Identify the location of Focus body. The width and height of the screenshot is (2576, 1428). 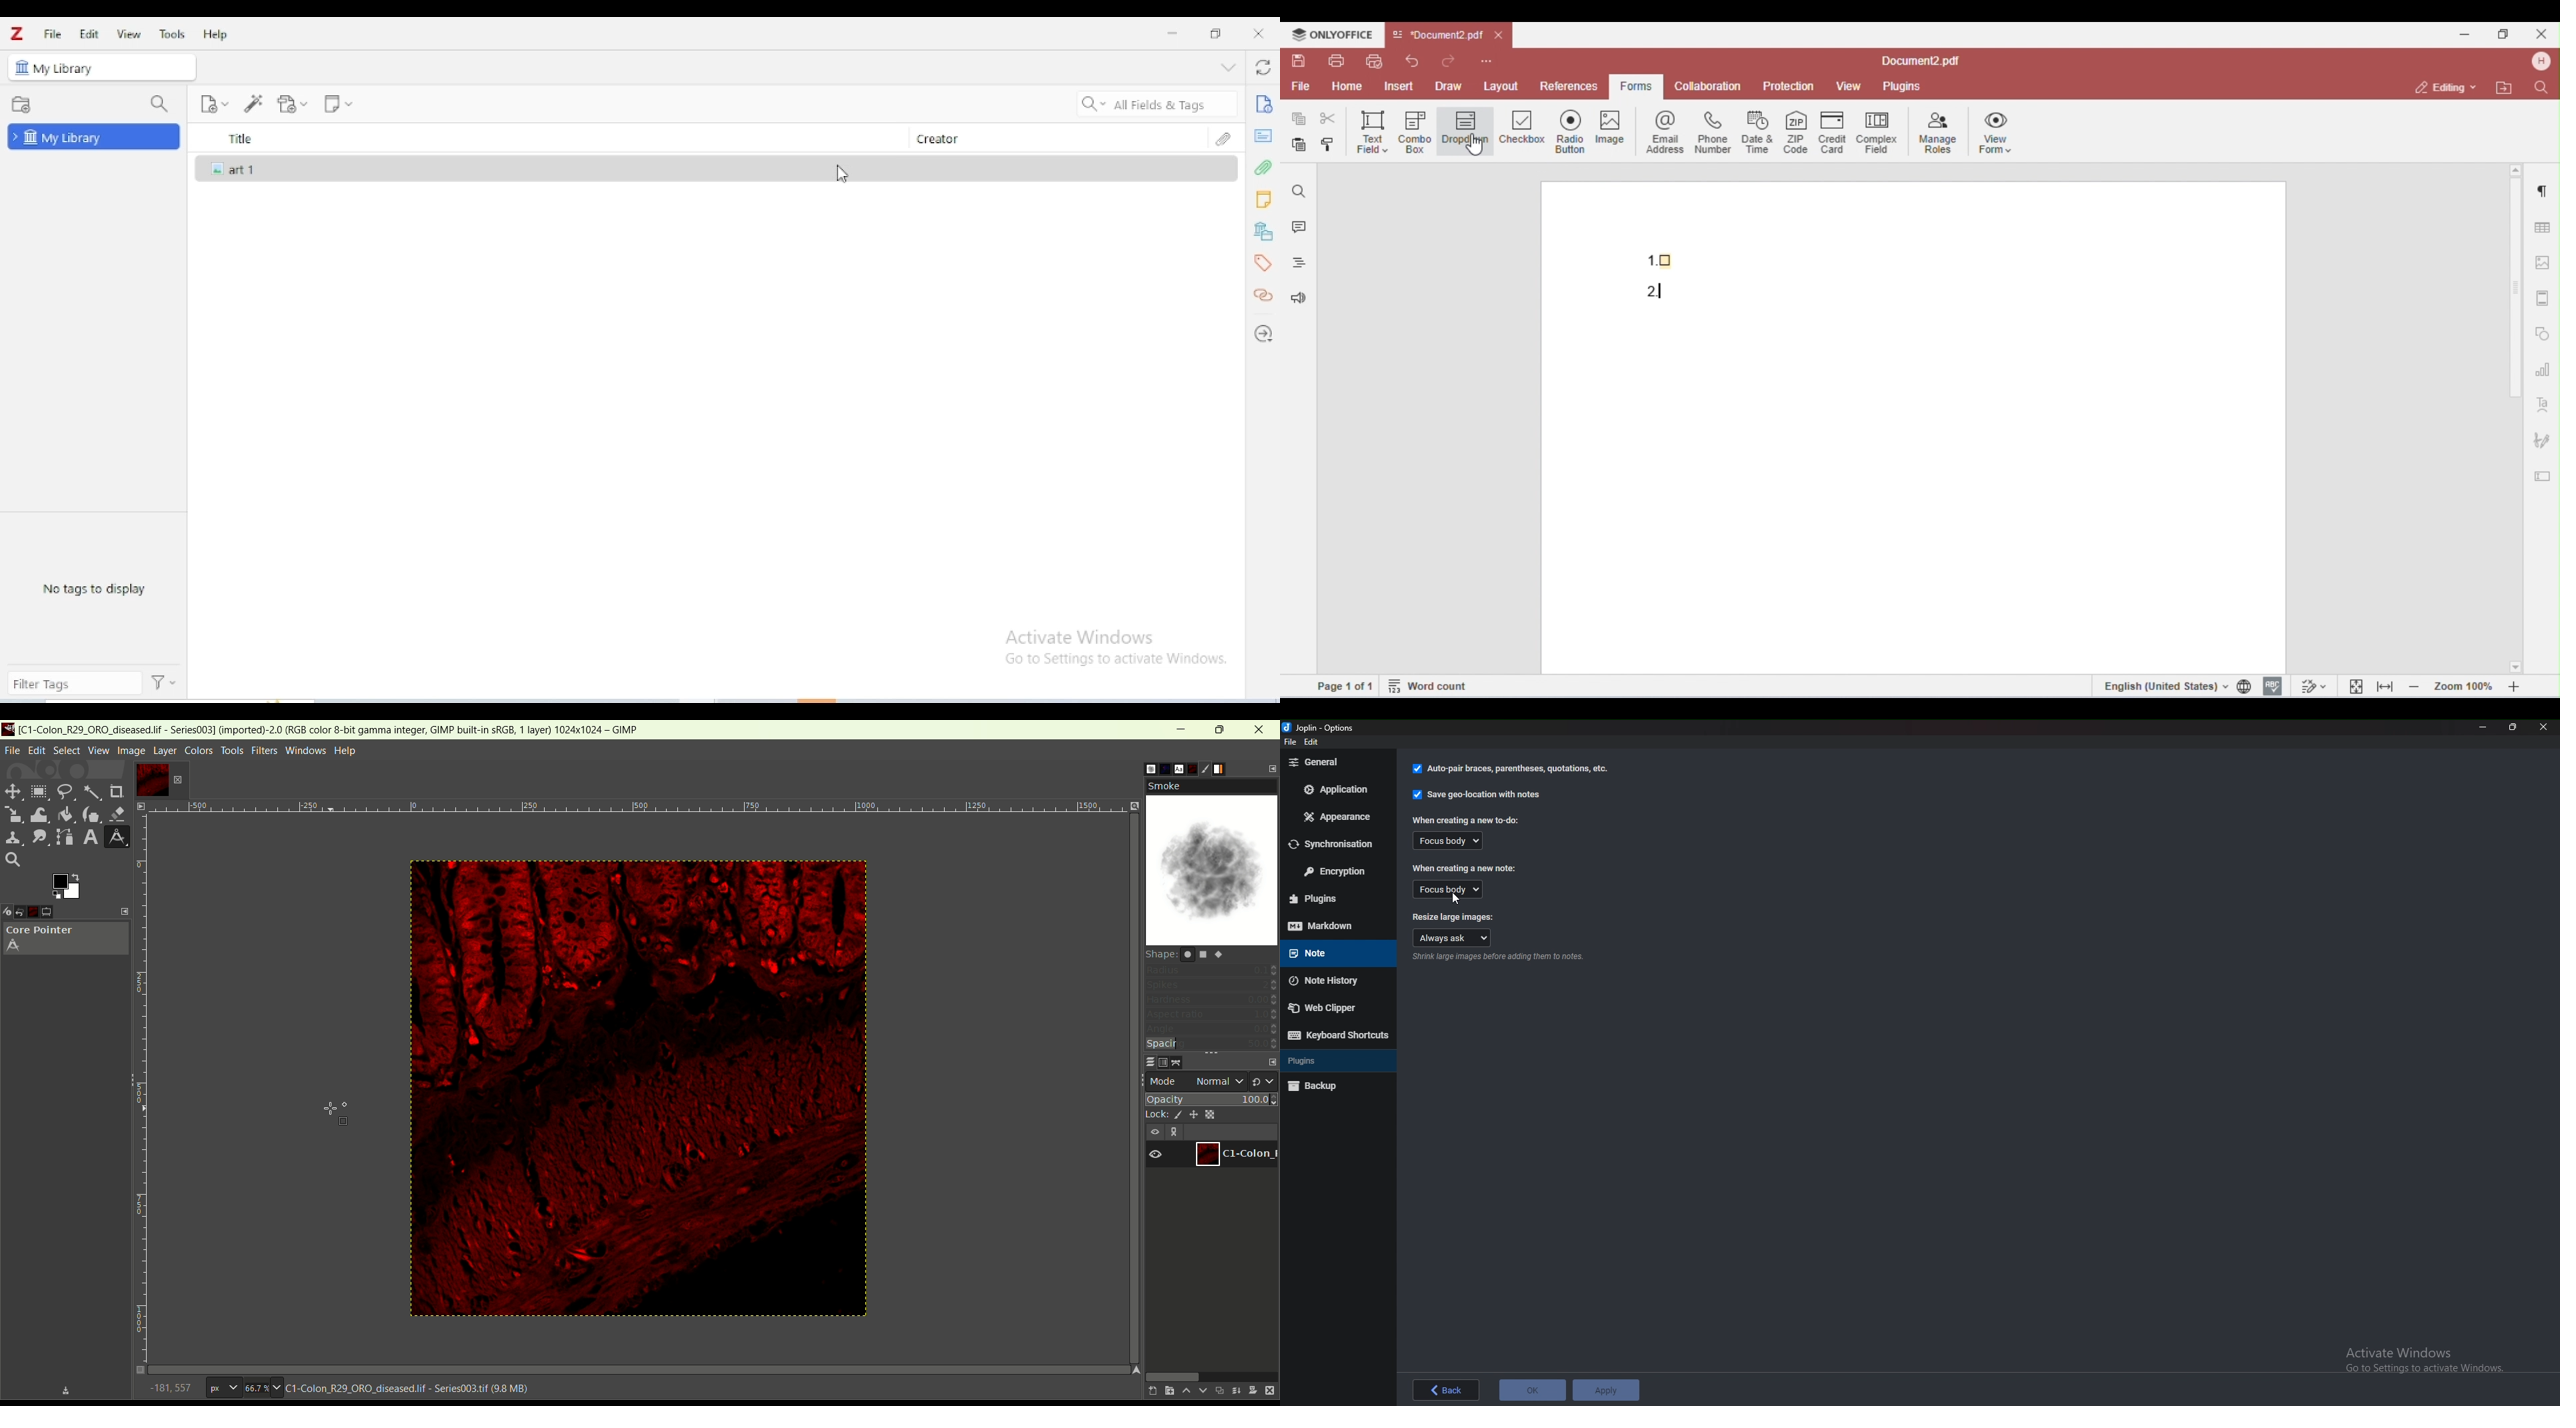
(1447, 889).